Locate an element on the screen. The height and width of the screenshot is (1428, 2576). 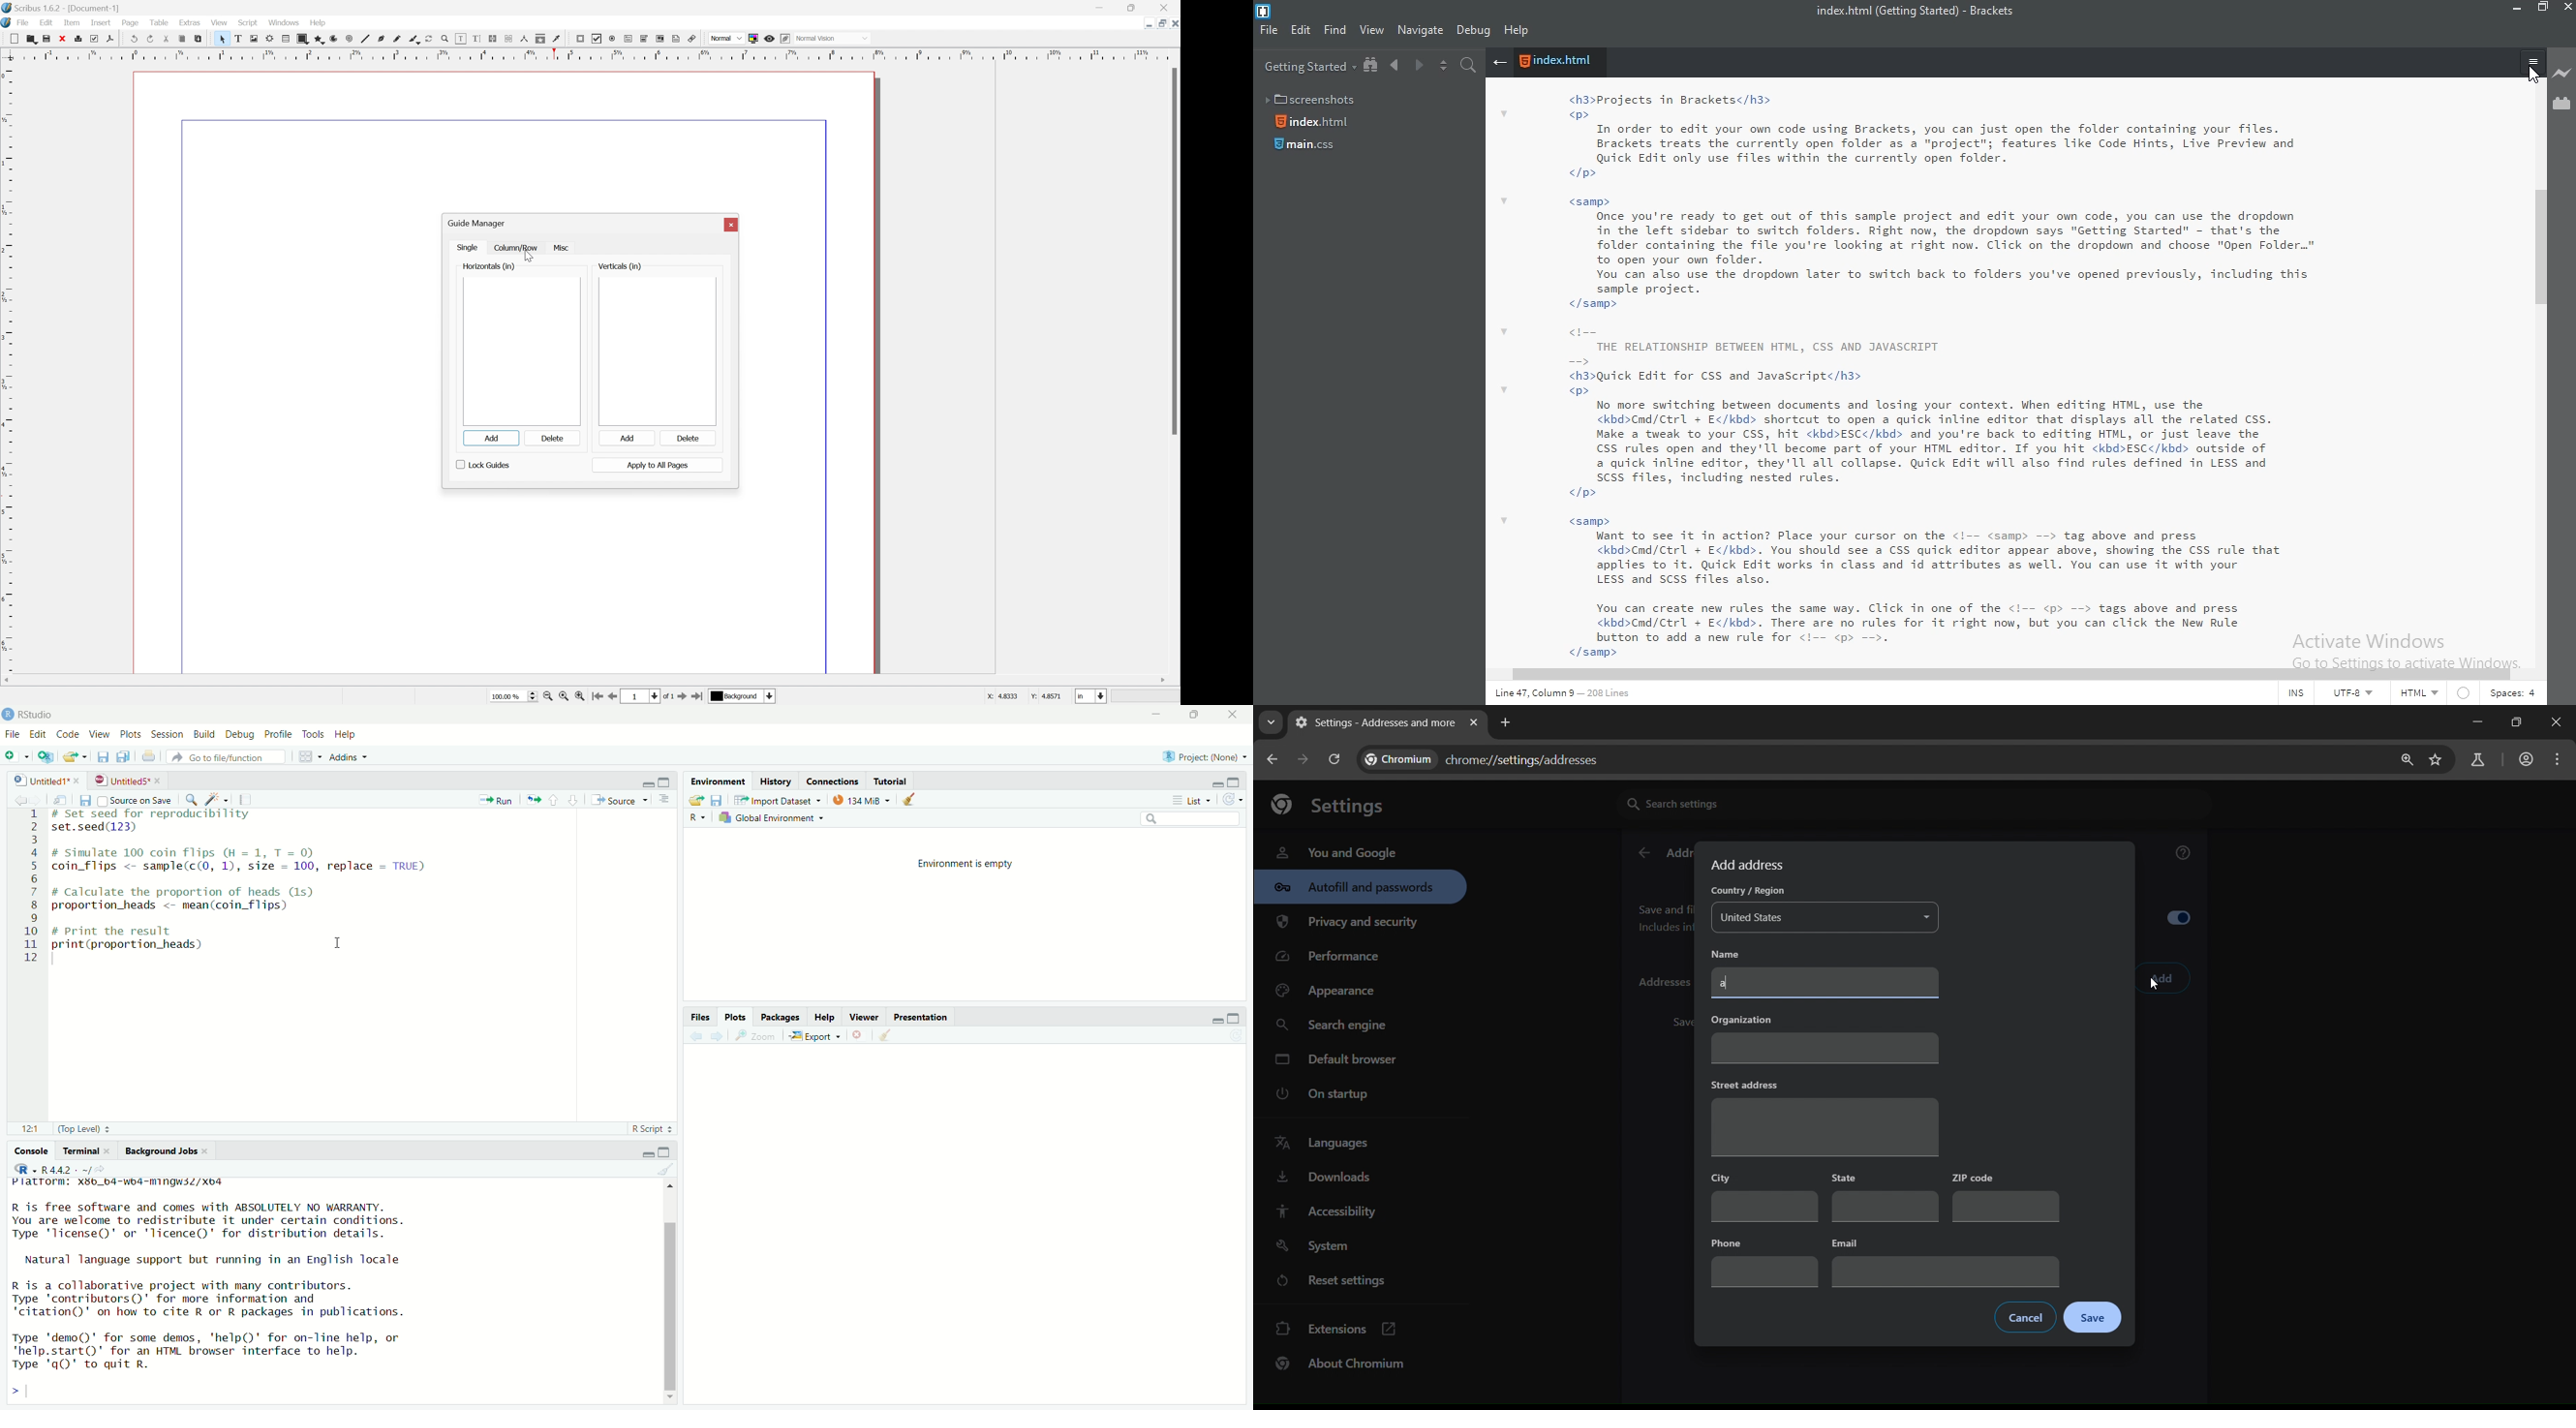
go back to the previous source location is located at coordinates (13, 798).